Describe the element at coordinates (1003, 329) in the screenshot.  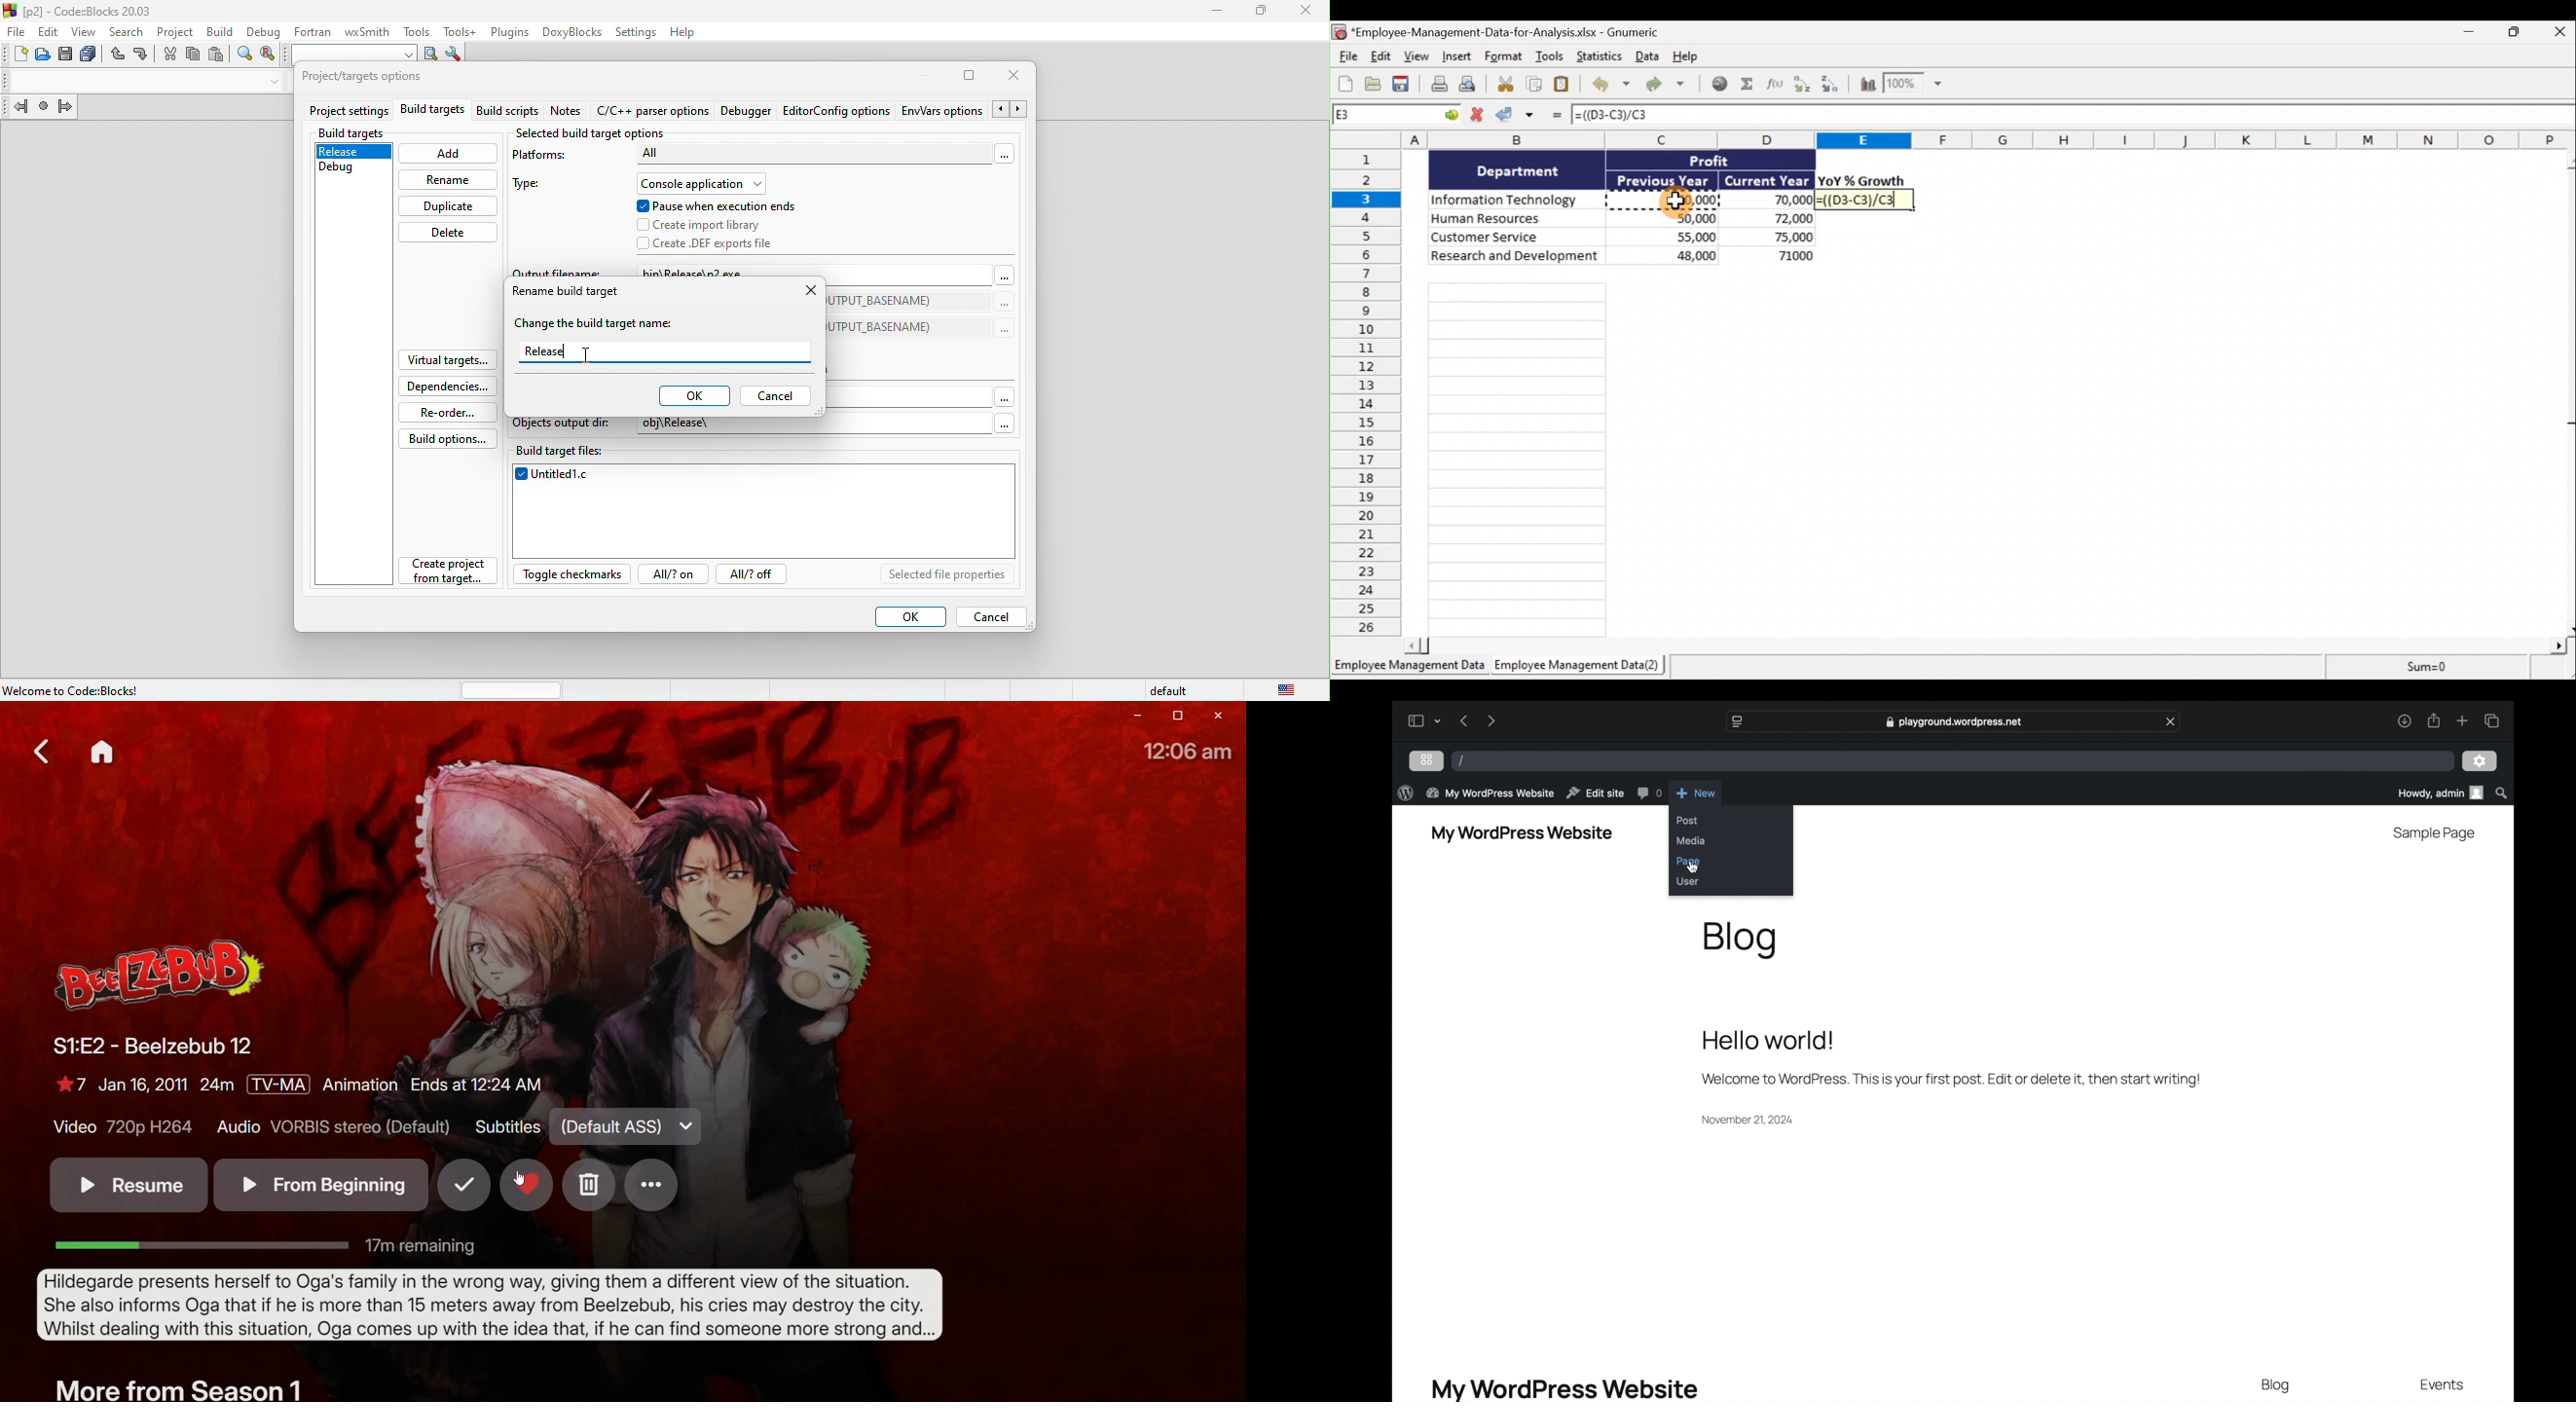
I see `more` at that location.